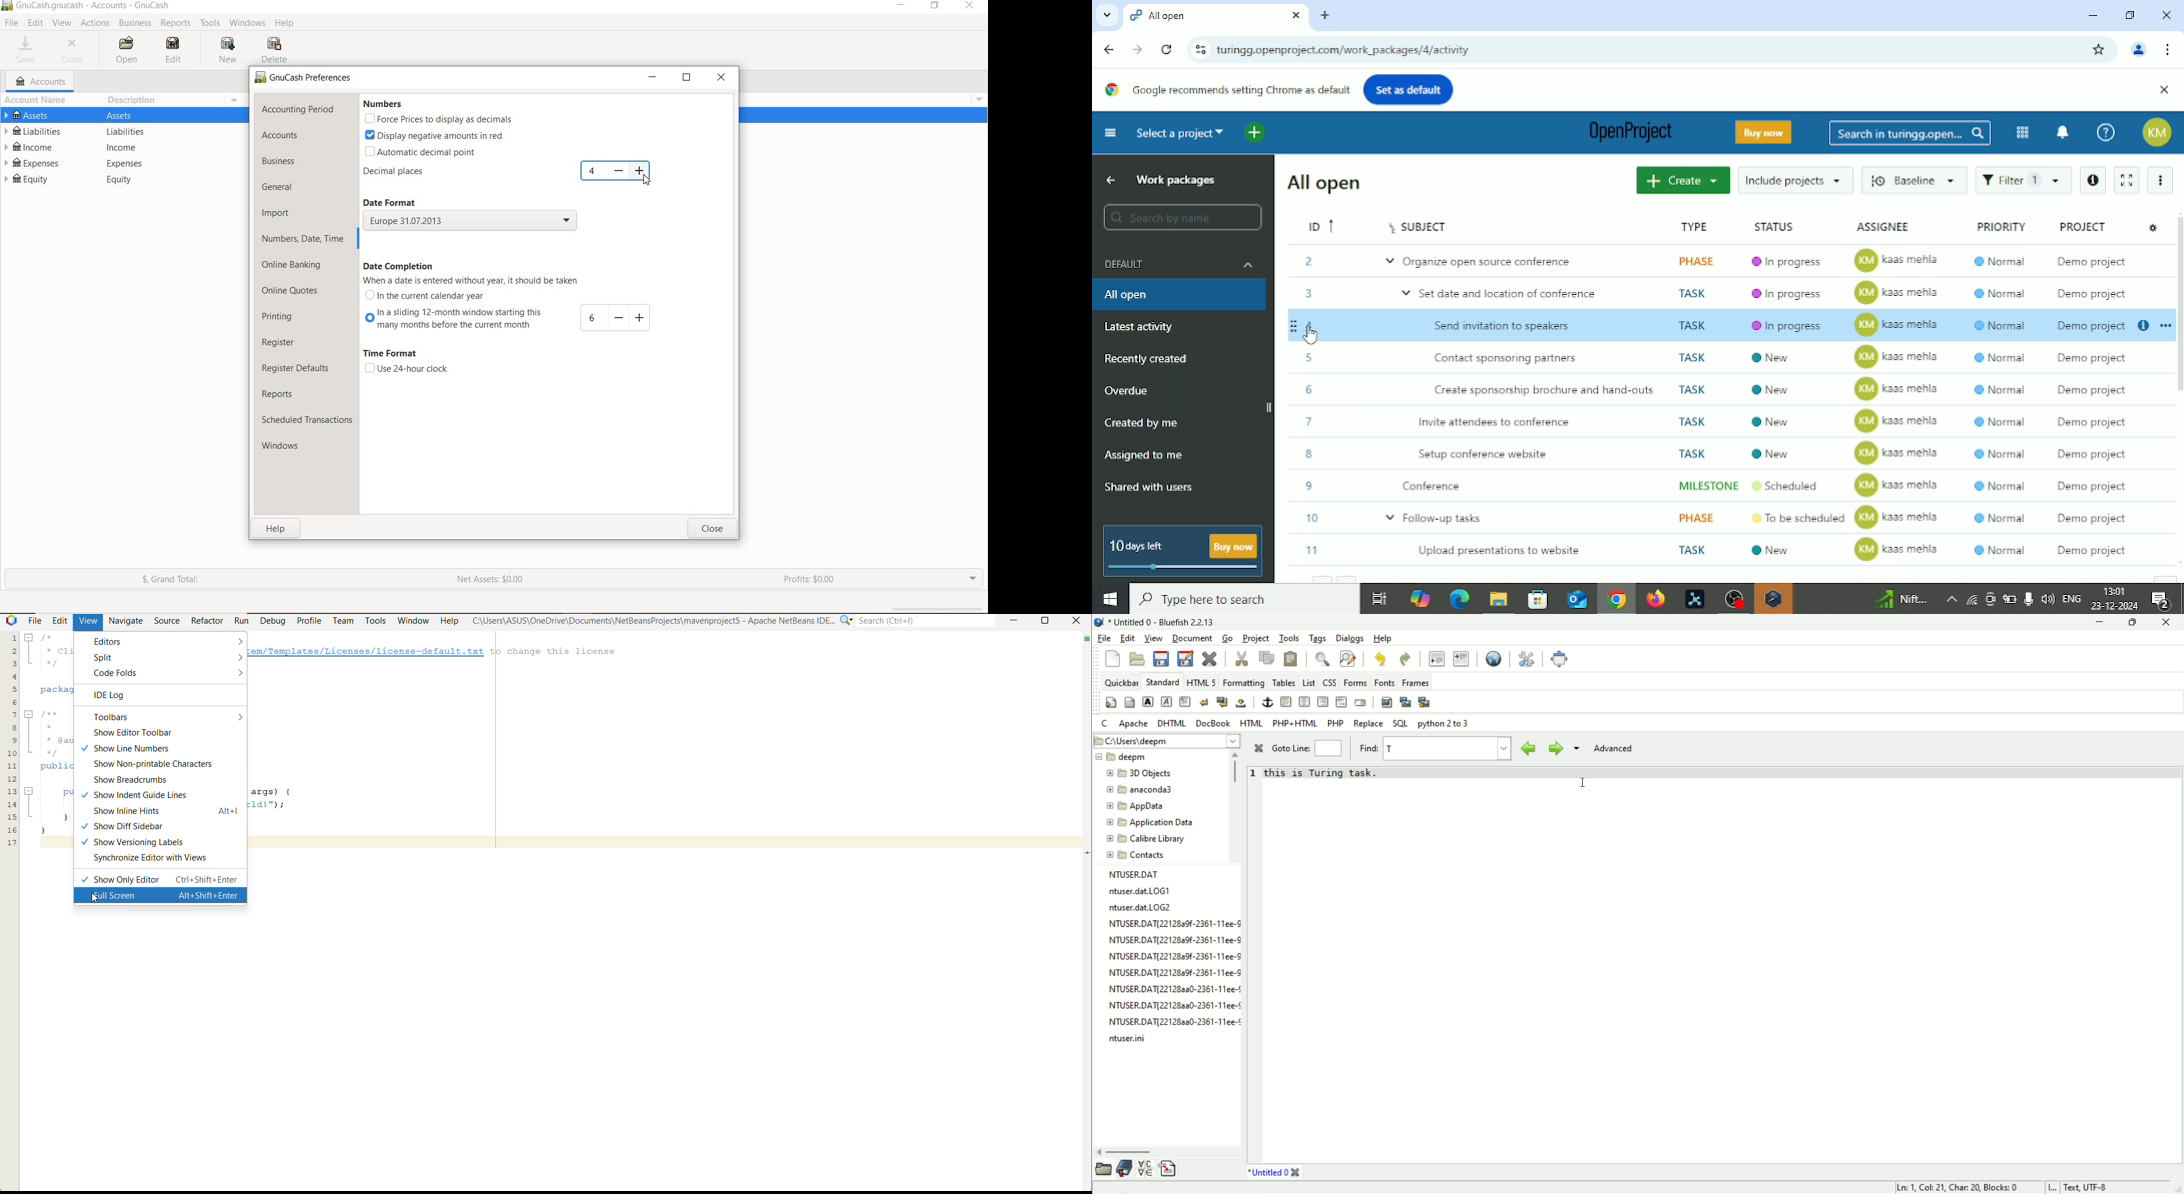  What do you see at coordinates (1134, 723) in the screenshot?
I see `apache` at bounding box center [1134, 723].